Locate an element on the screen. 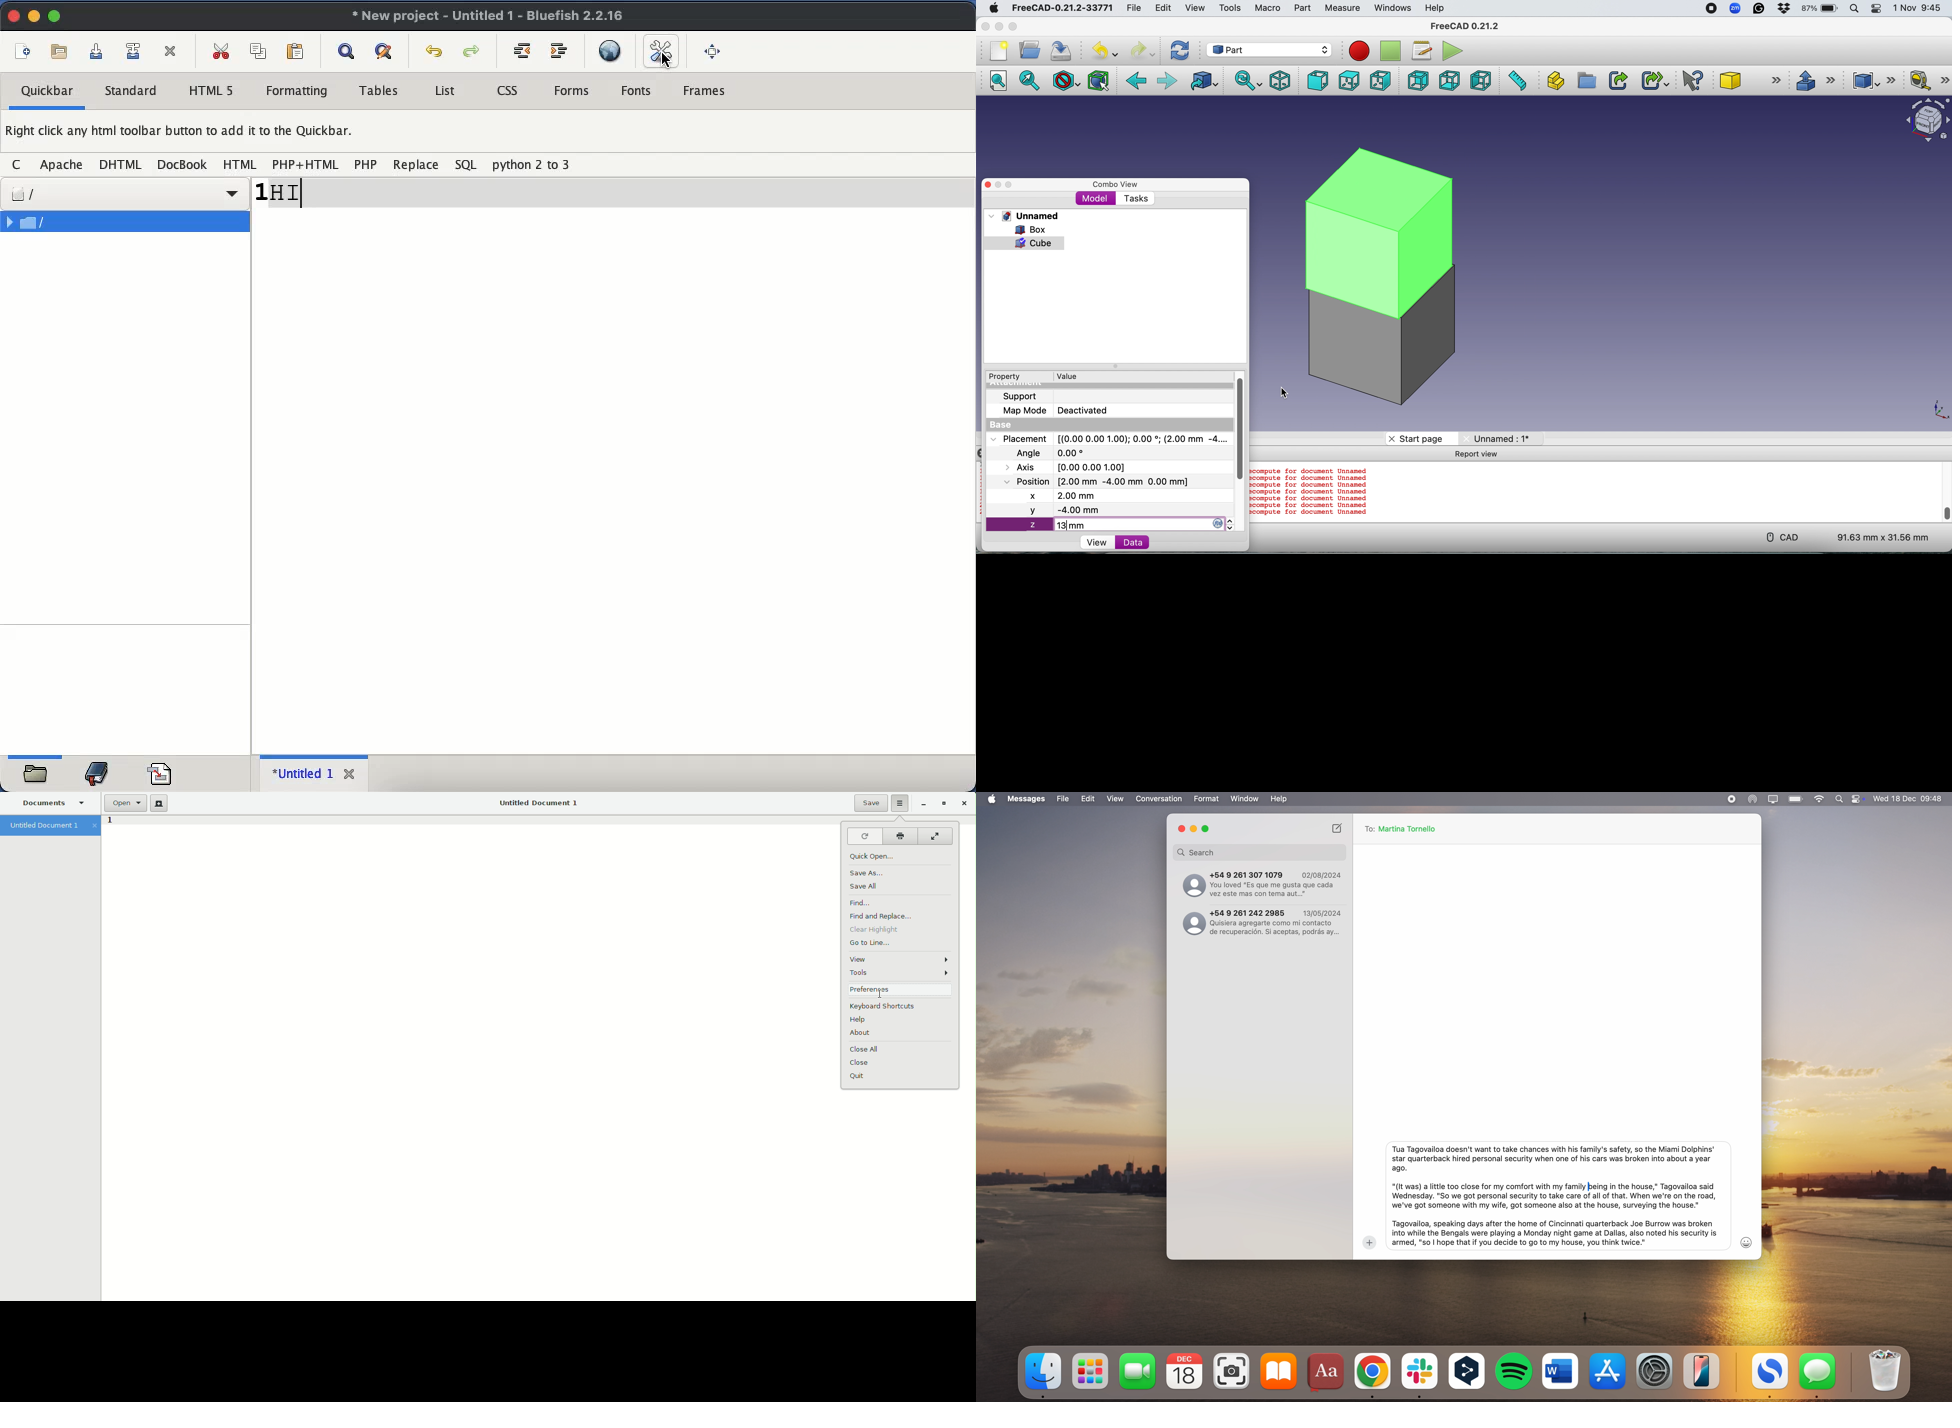 This screenshot has width=1960, height=1428. Angle 0.00 is located at coordinates (1055, 454).